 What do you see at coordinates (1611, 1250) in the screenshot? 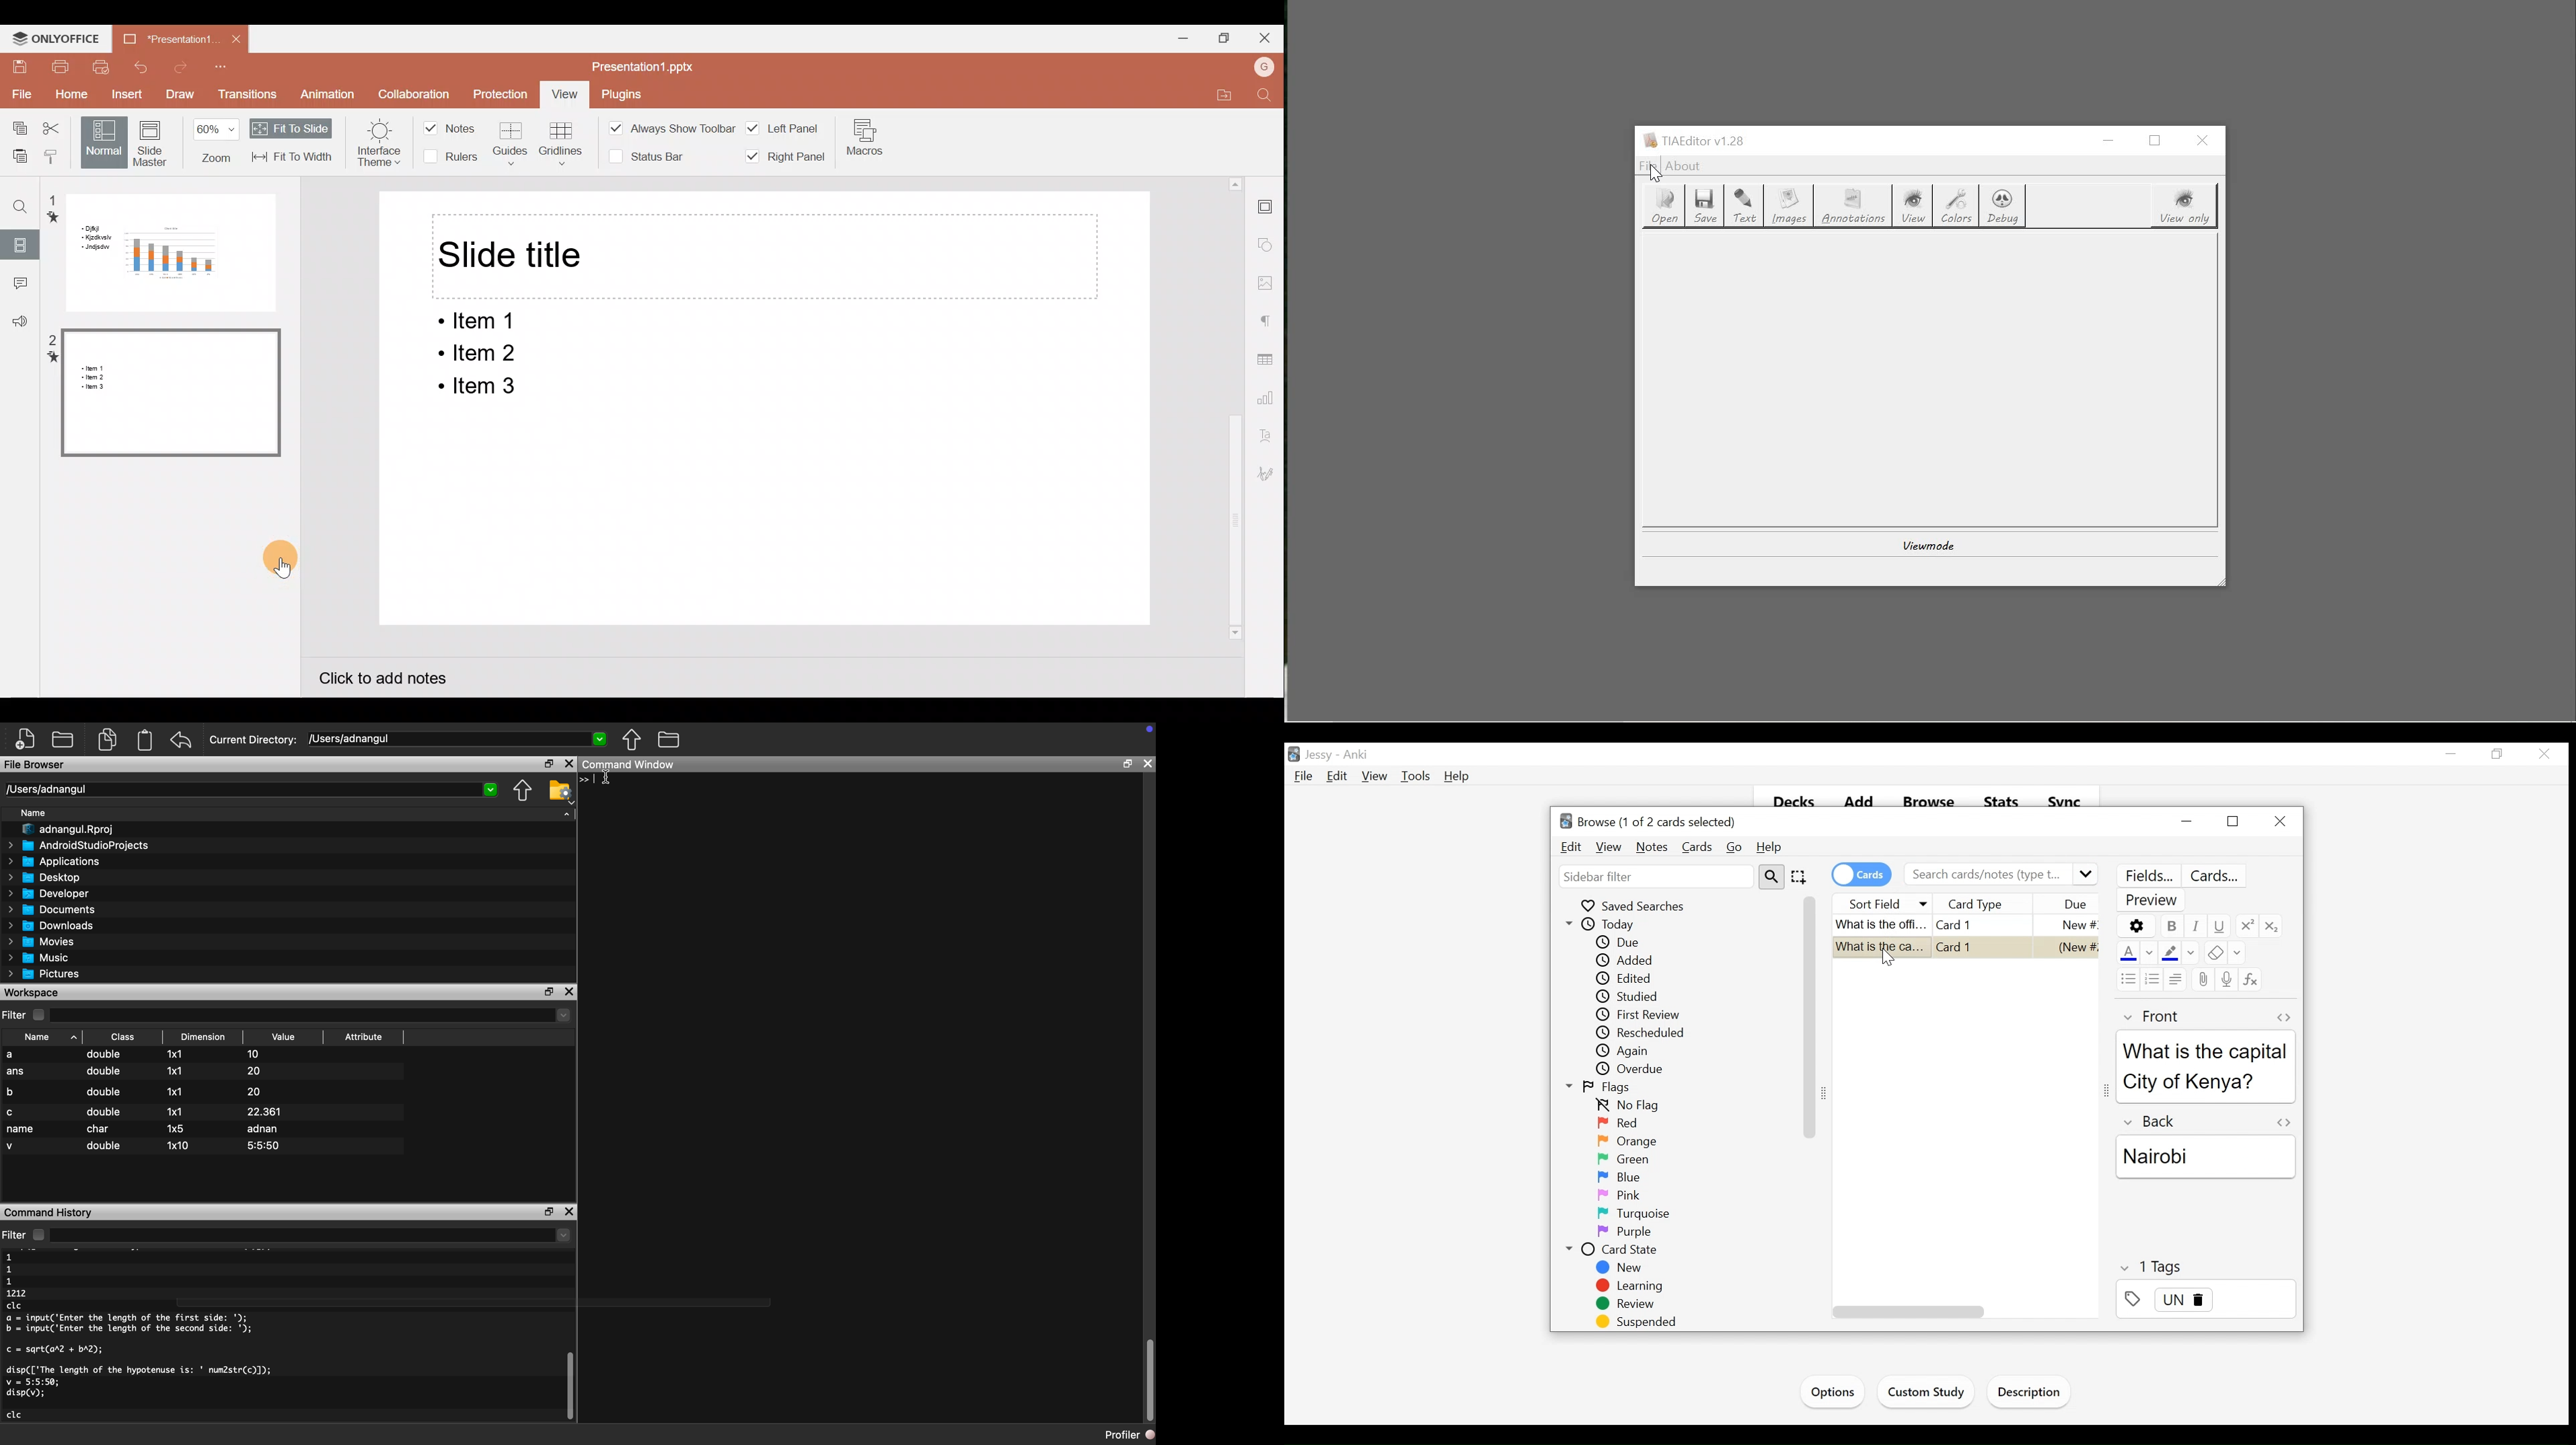
I see `Card State` at bounding box center [1611, 1250].